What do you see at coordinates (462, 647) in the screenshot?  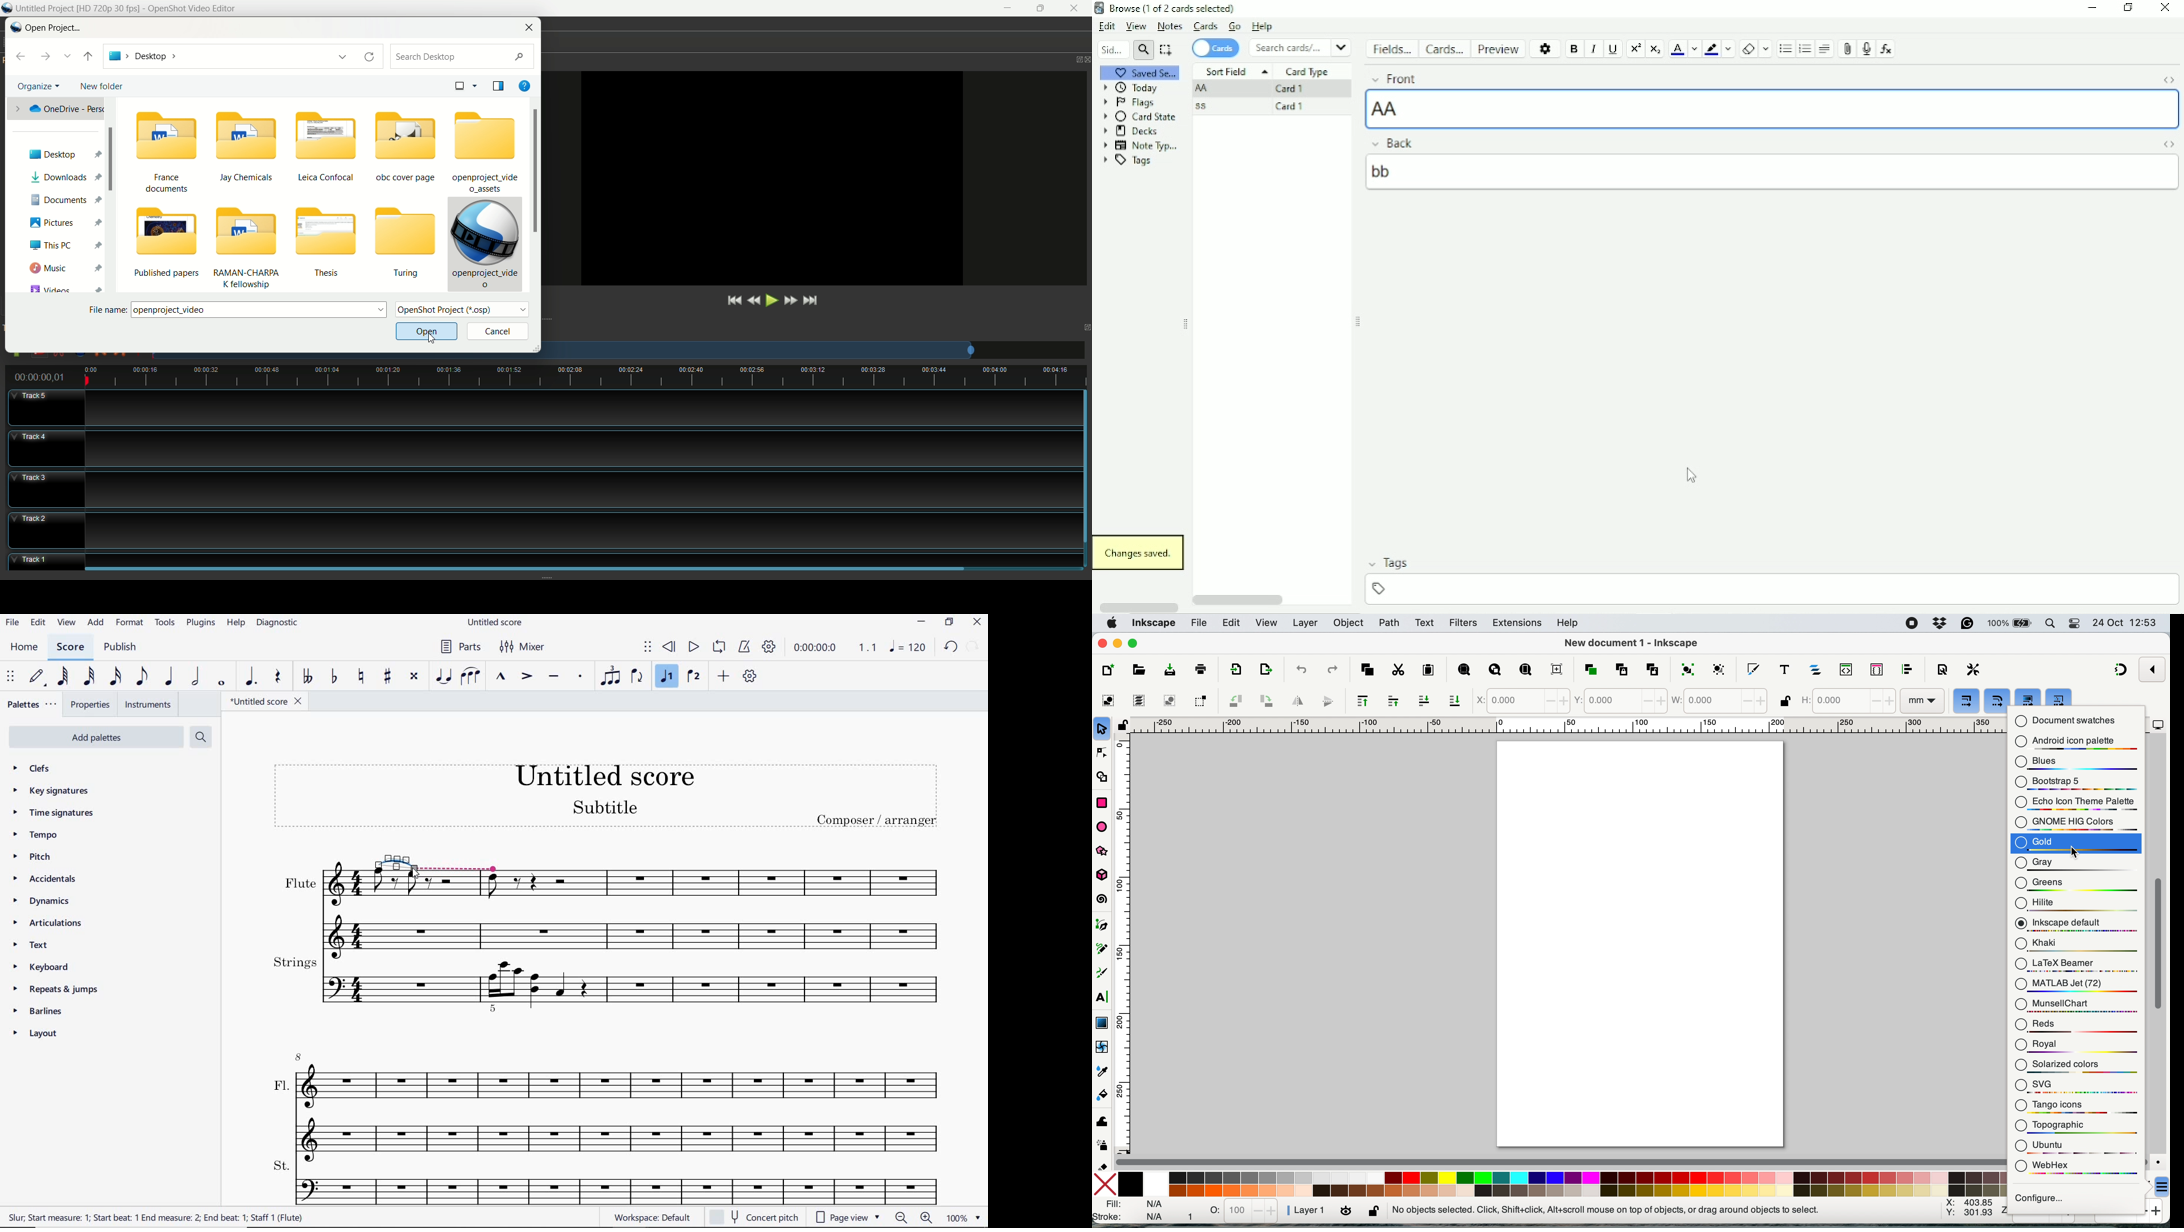 I see `parts` at bounding box center [462, 647].